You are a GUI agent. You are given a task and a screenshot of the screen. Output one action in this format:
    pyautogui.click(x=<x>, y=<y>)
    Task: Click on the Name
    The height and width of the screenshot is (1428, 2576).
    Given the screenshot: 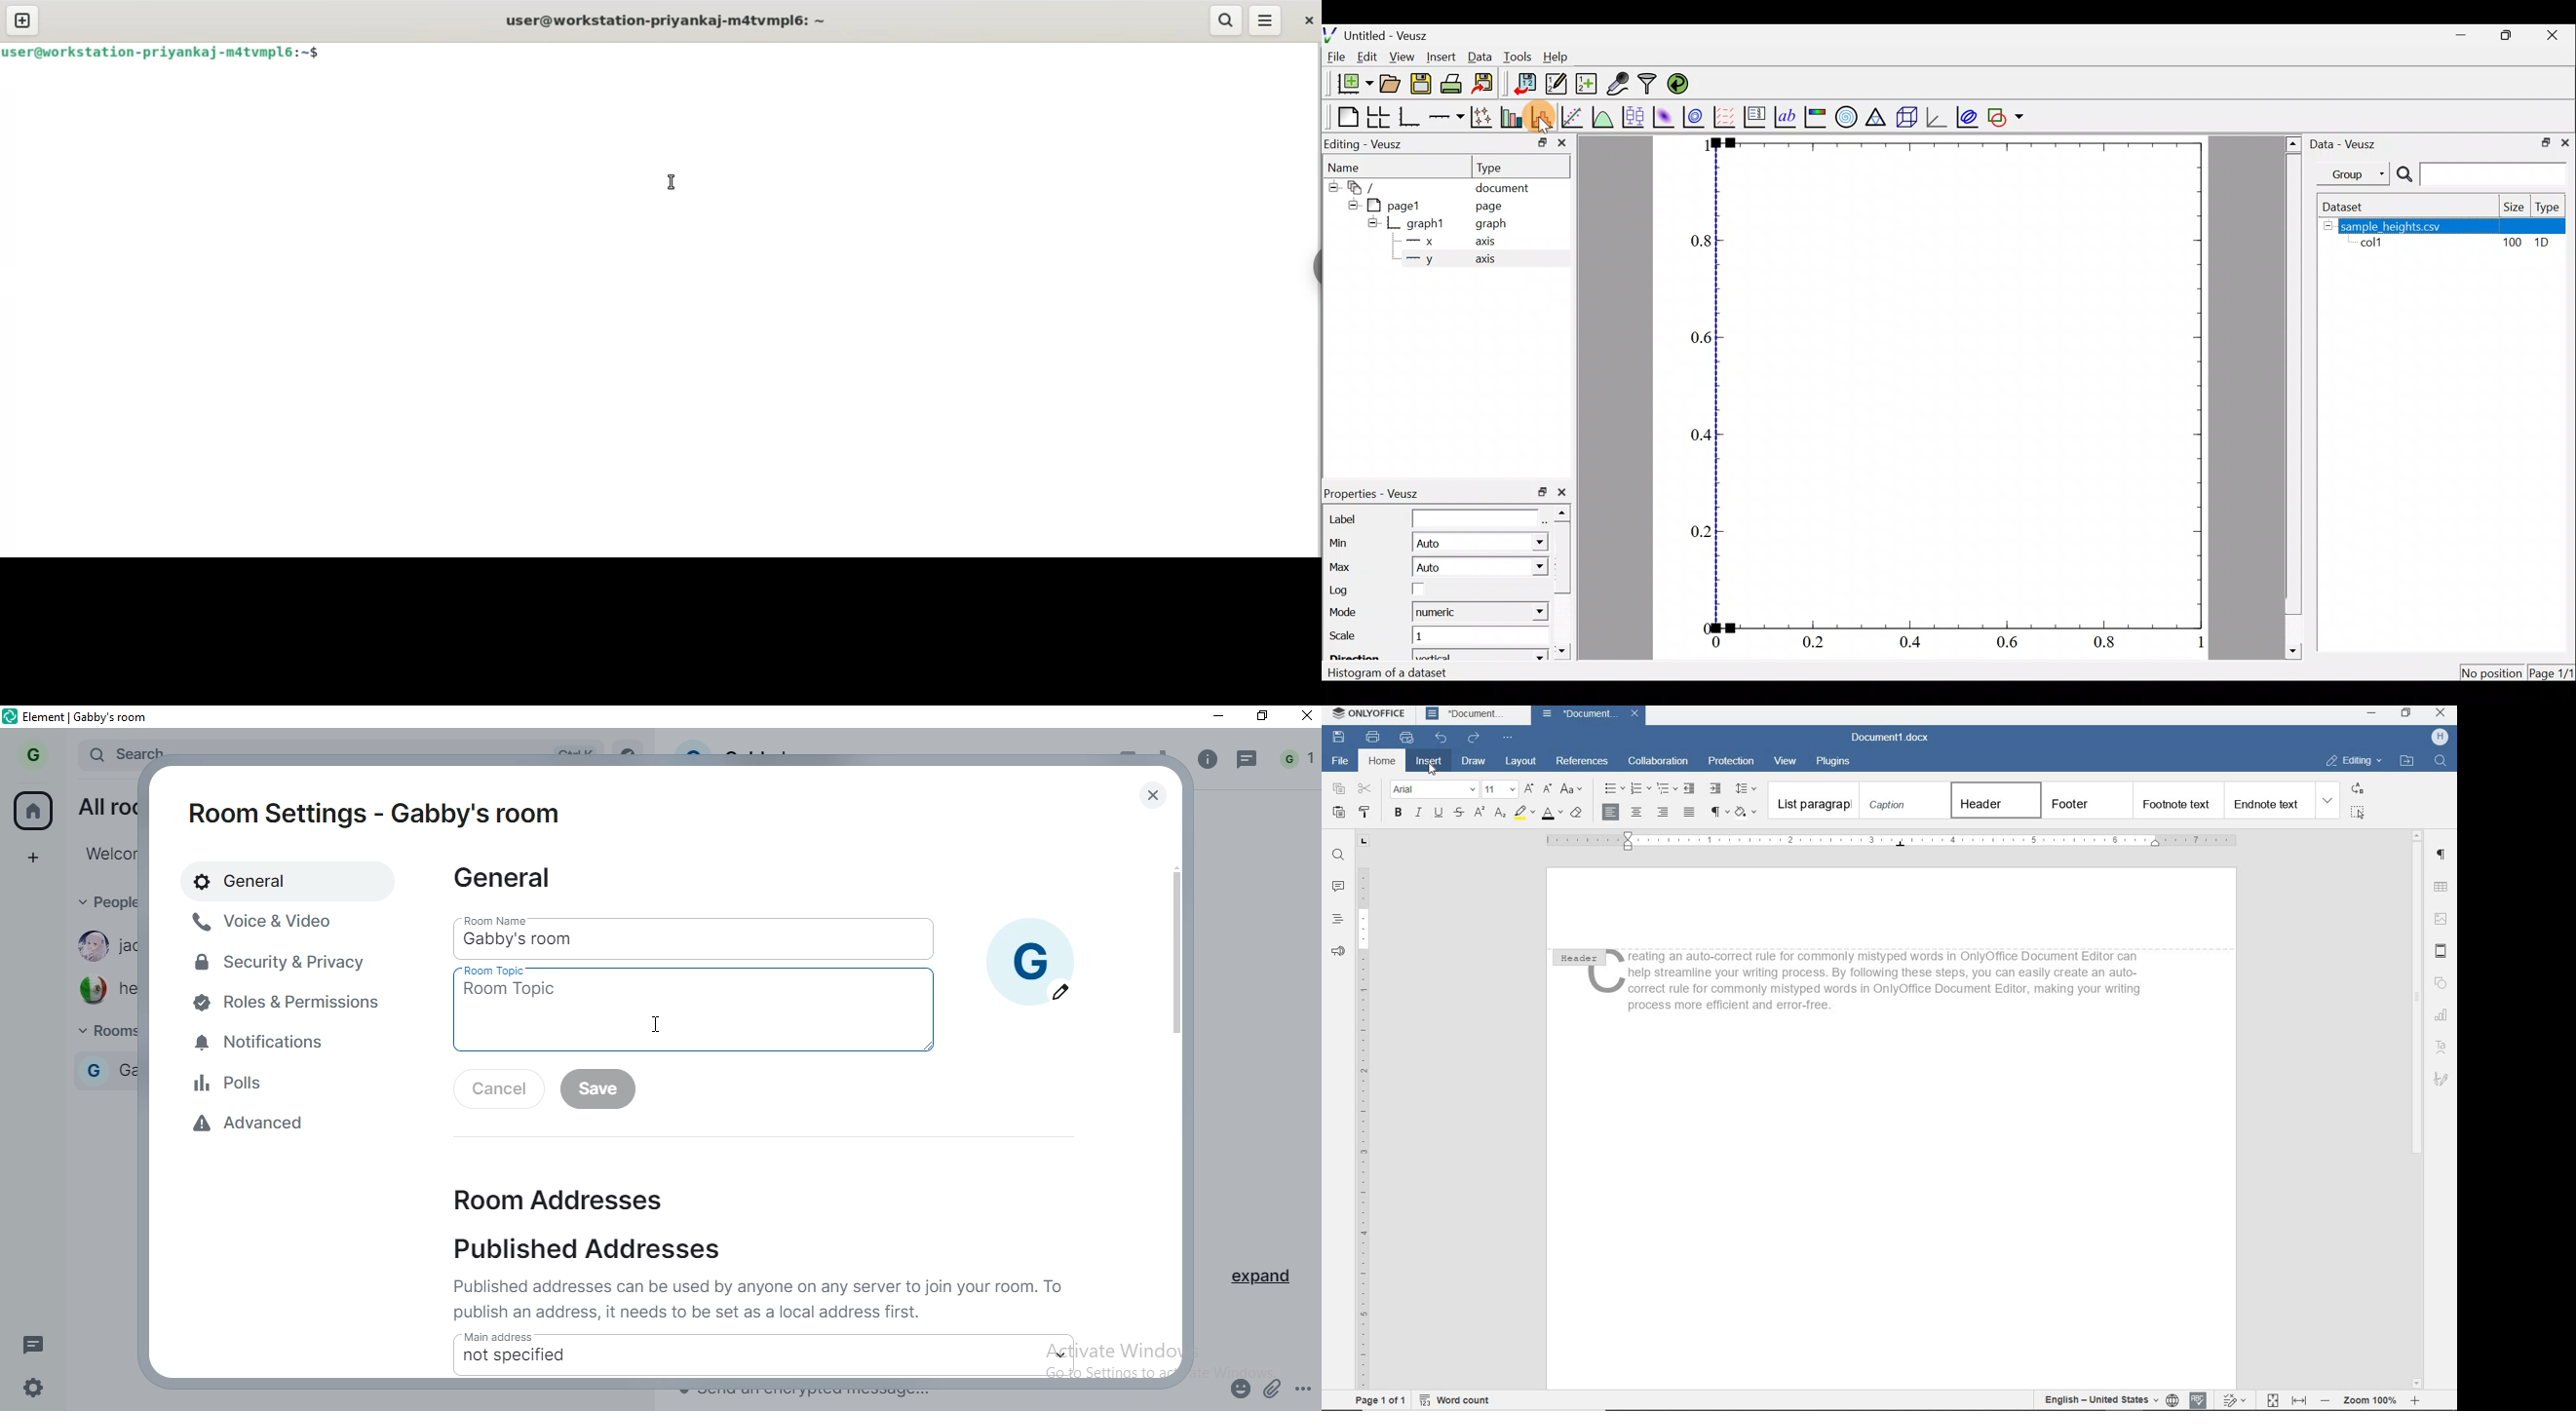 What is the action you would take?
    pyautogui.click(x=1350, y=167)
    